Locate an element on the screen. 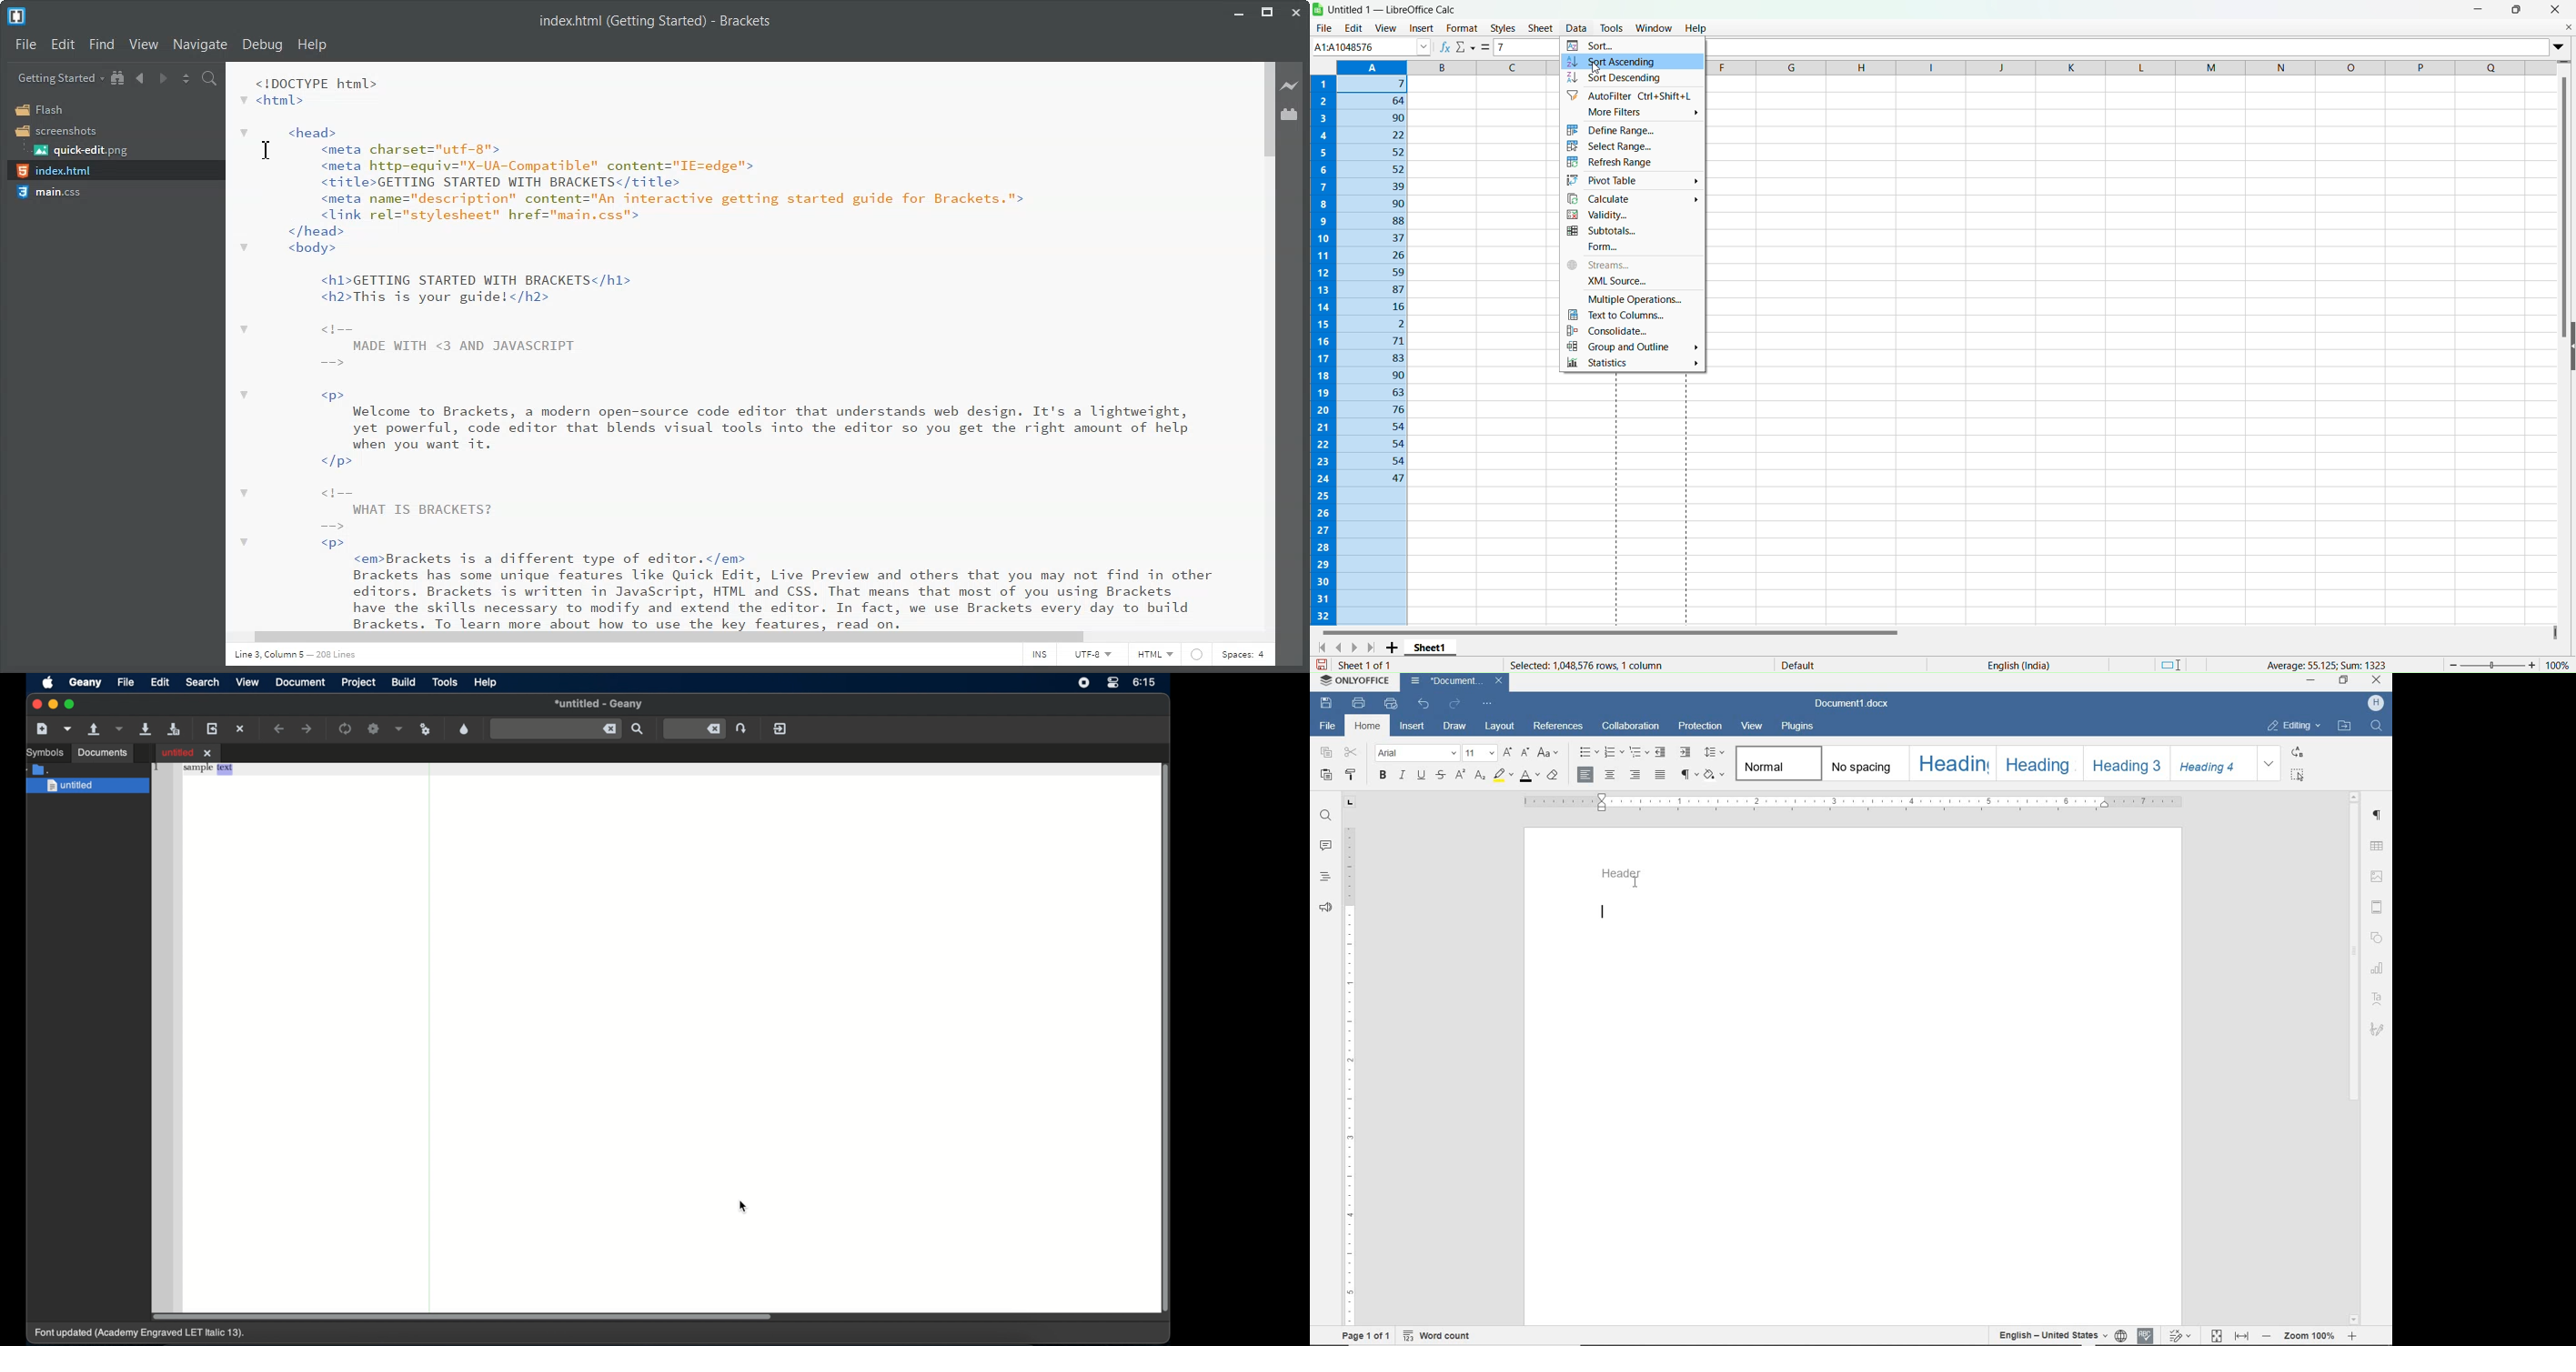  Close is located at coordinates (2556, 9).